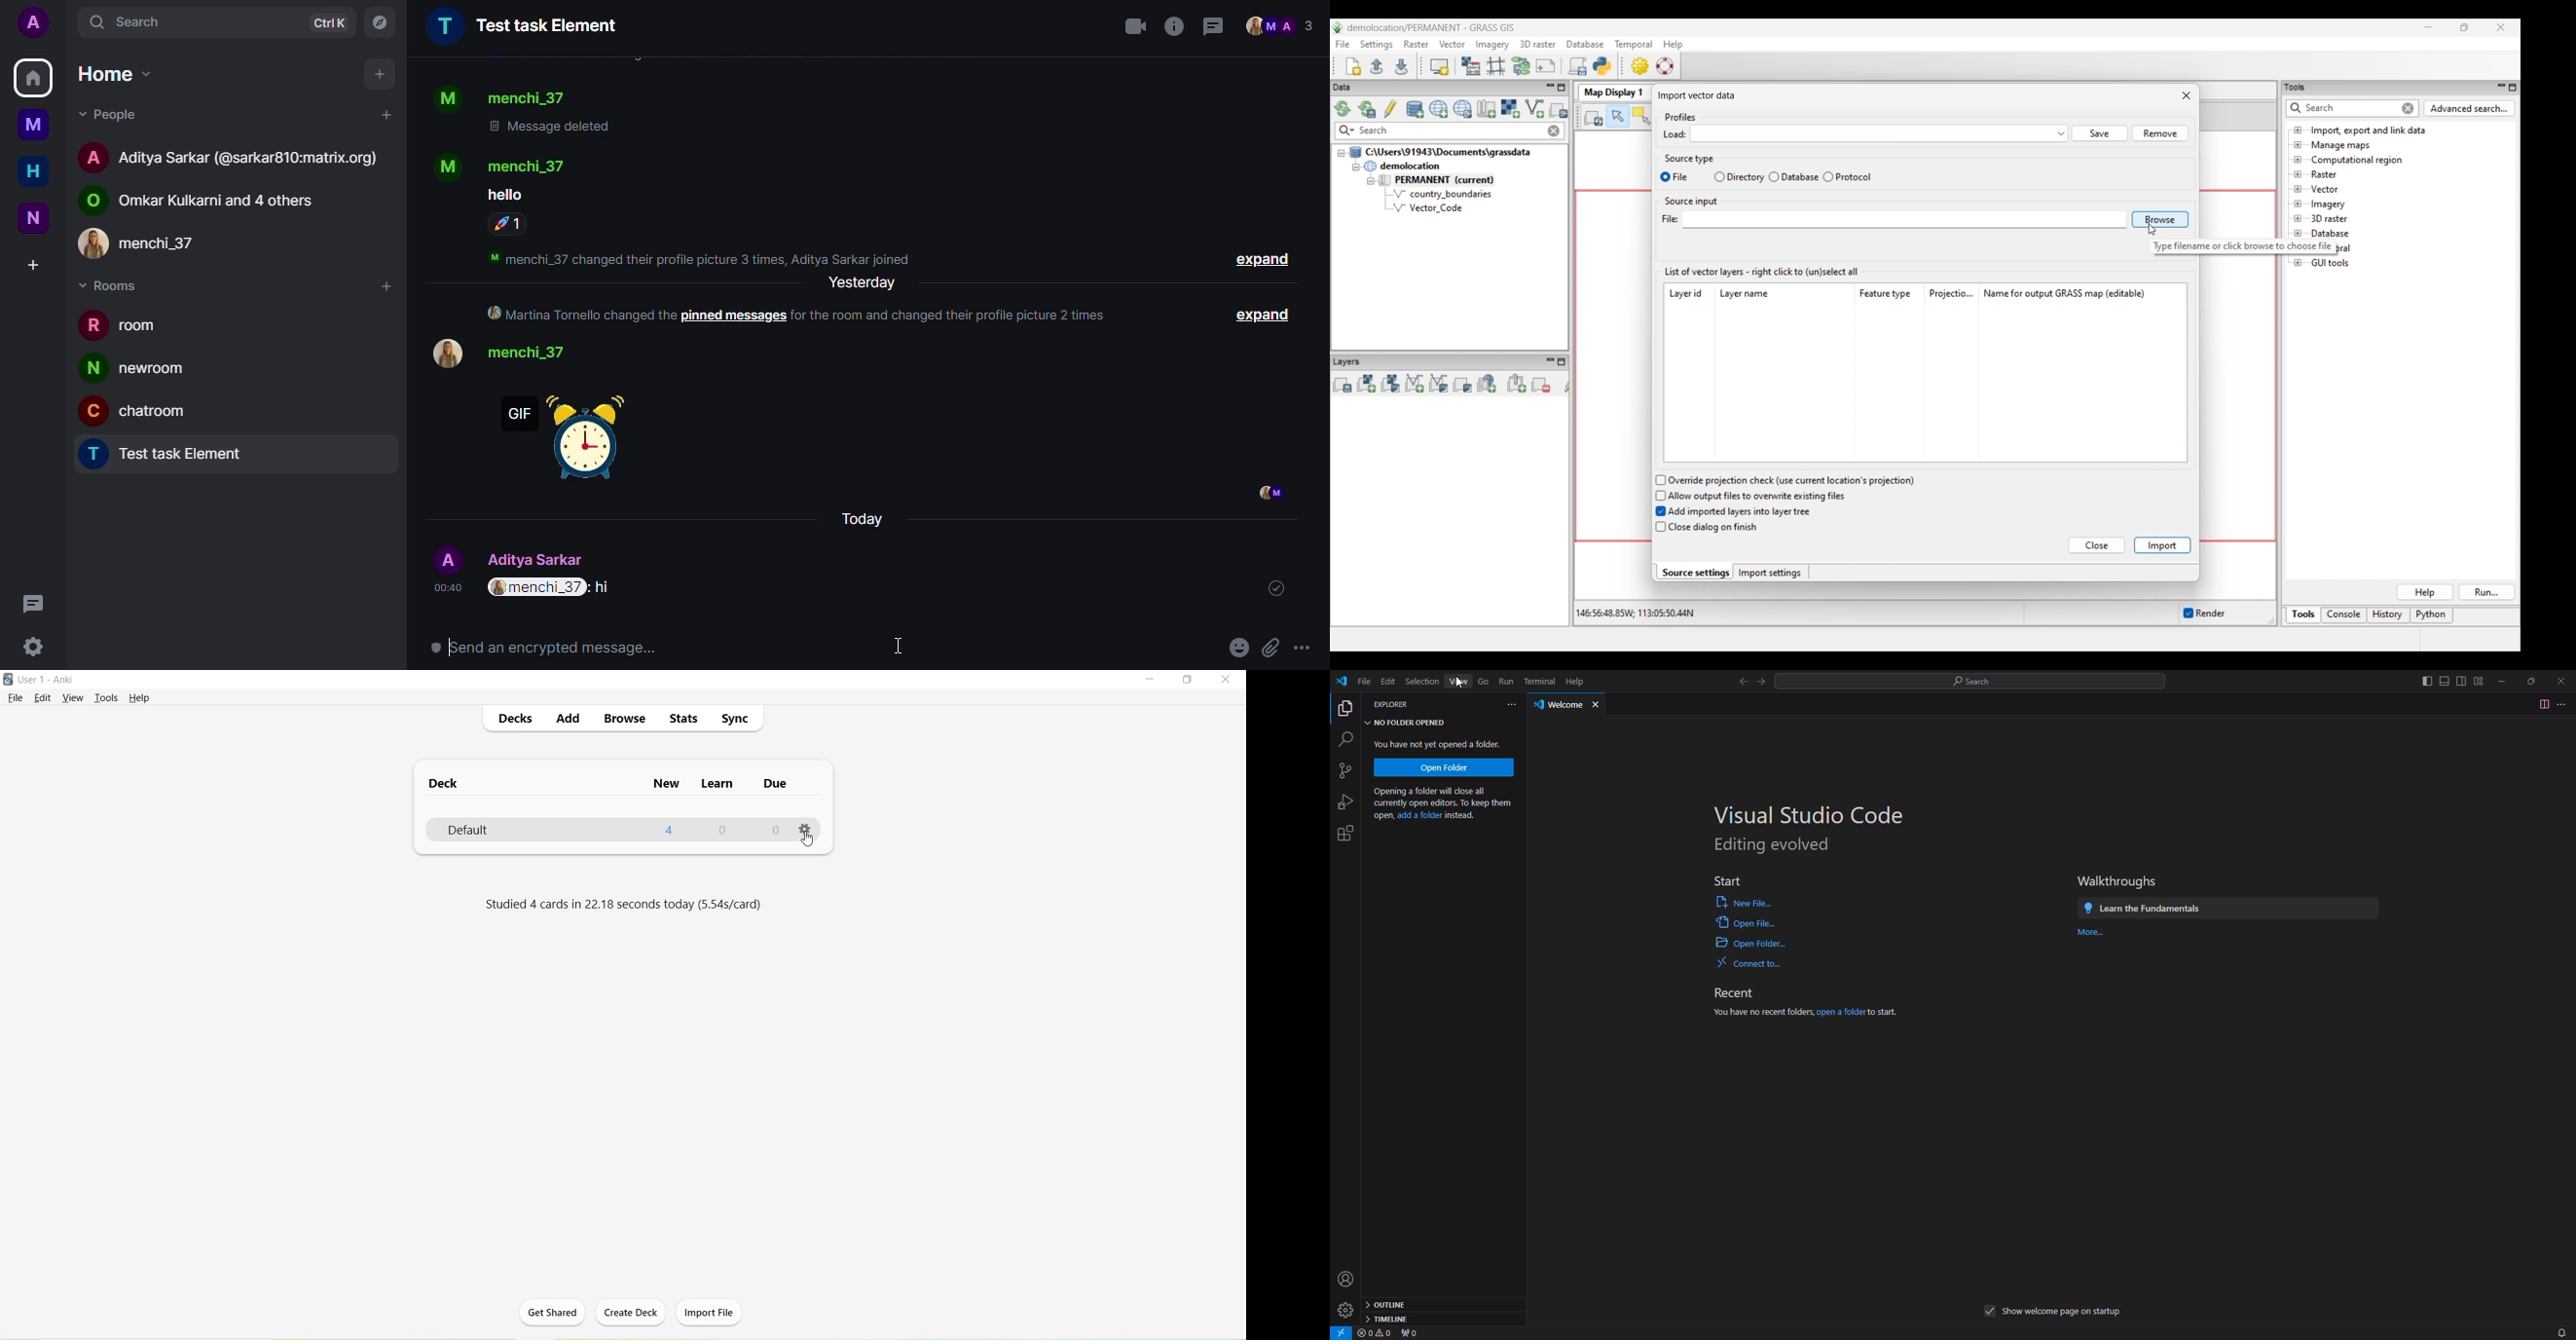  I want to click on seen, so click(1272, 491).